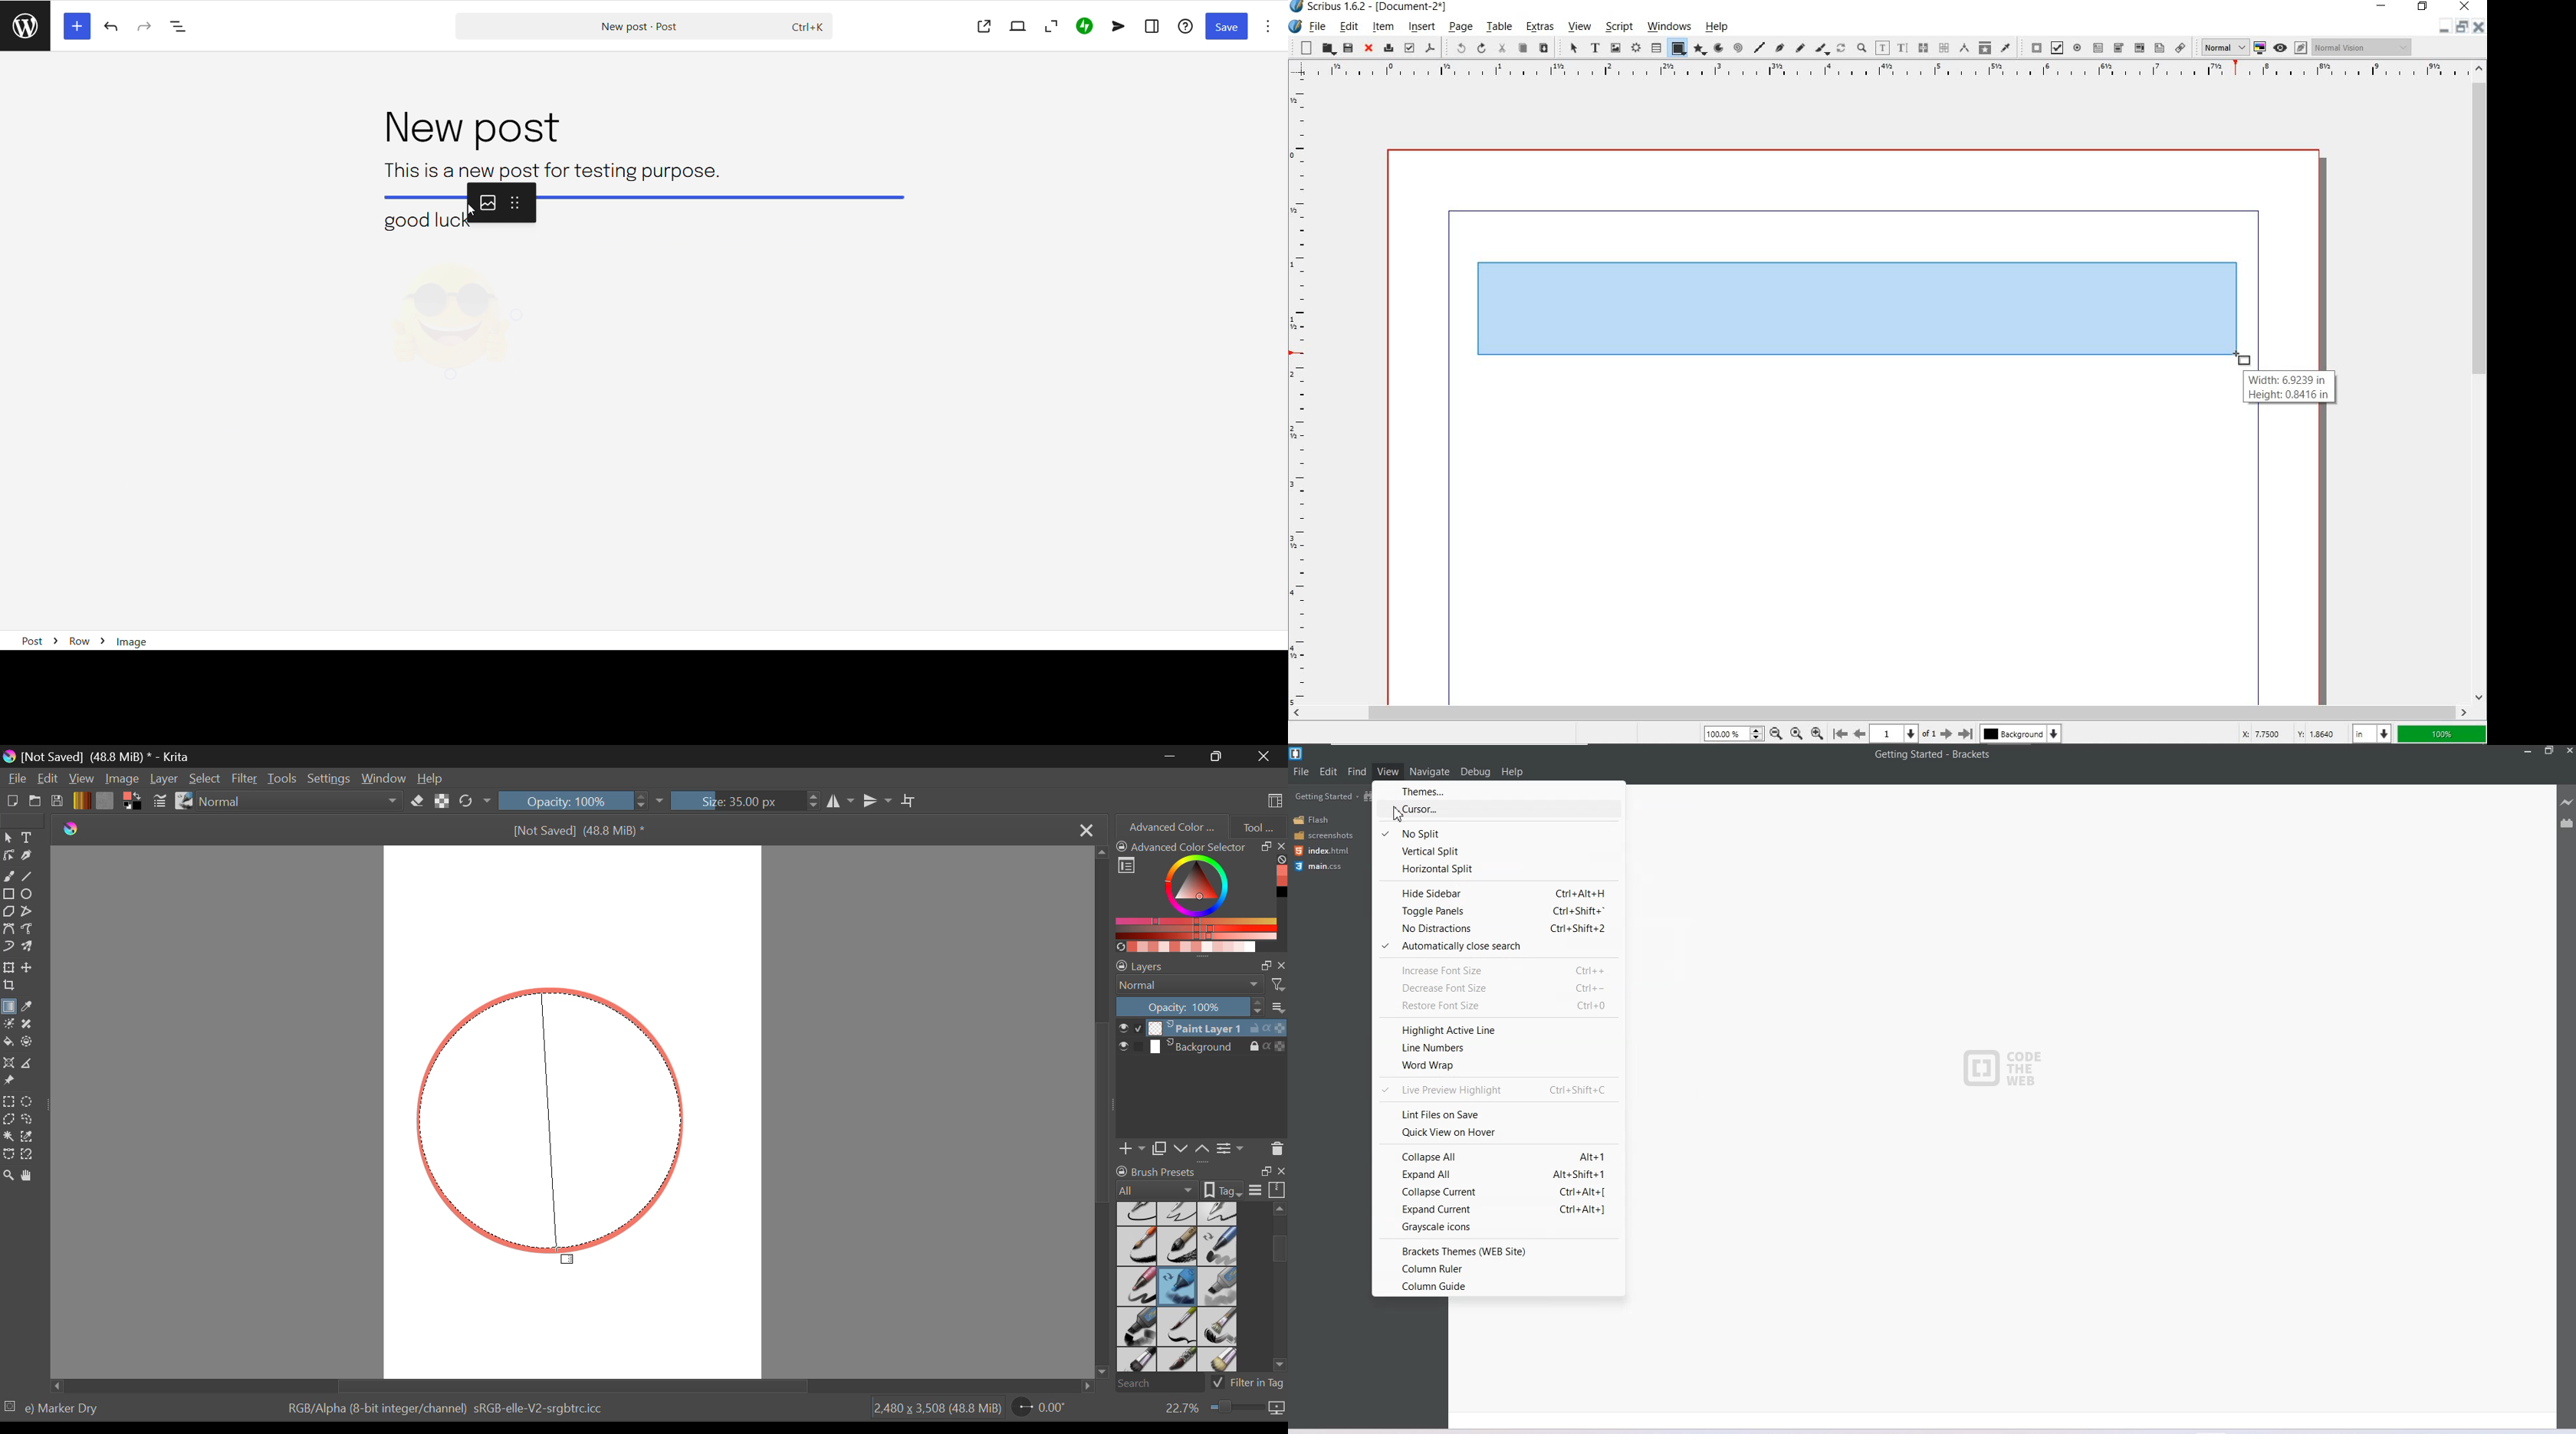 The width and height of the screenshot is (2576, 1456). What do you see at coordinates (1498, 1251) in the screenshot?
I see `Bracket theme WEB site` at bounding box center [1498, 1251].